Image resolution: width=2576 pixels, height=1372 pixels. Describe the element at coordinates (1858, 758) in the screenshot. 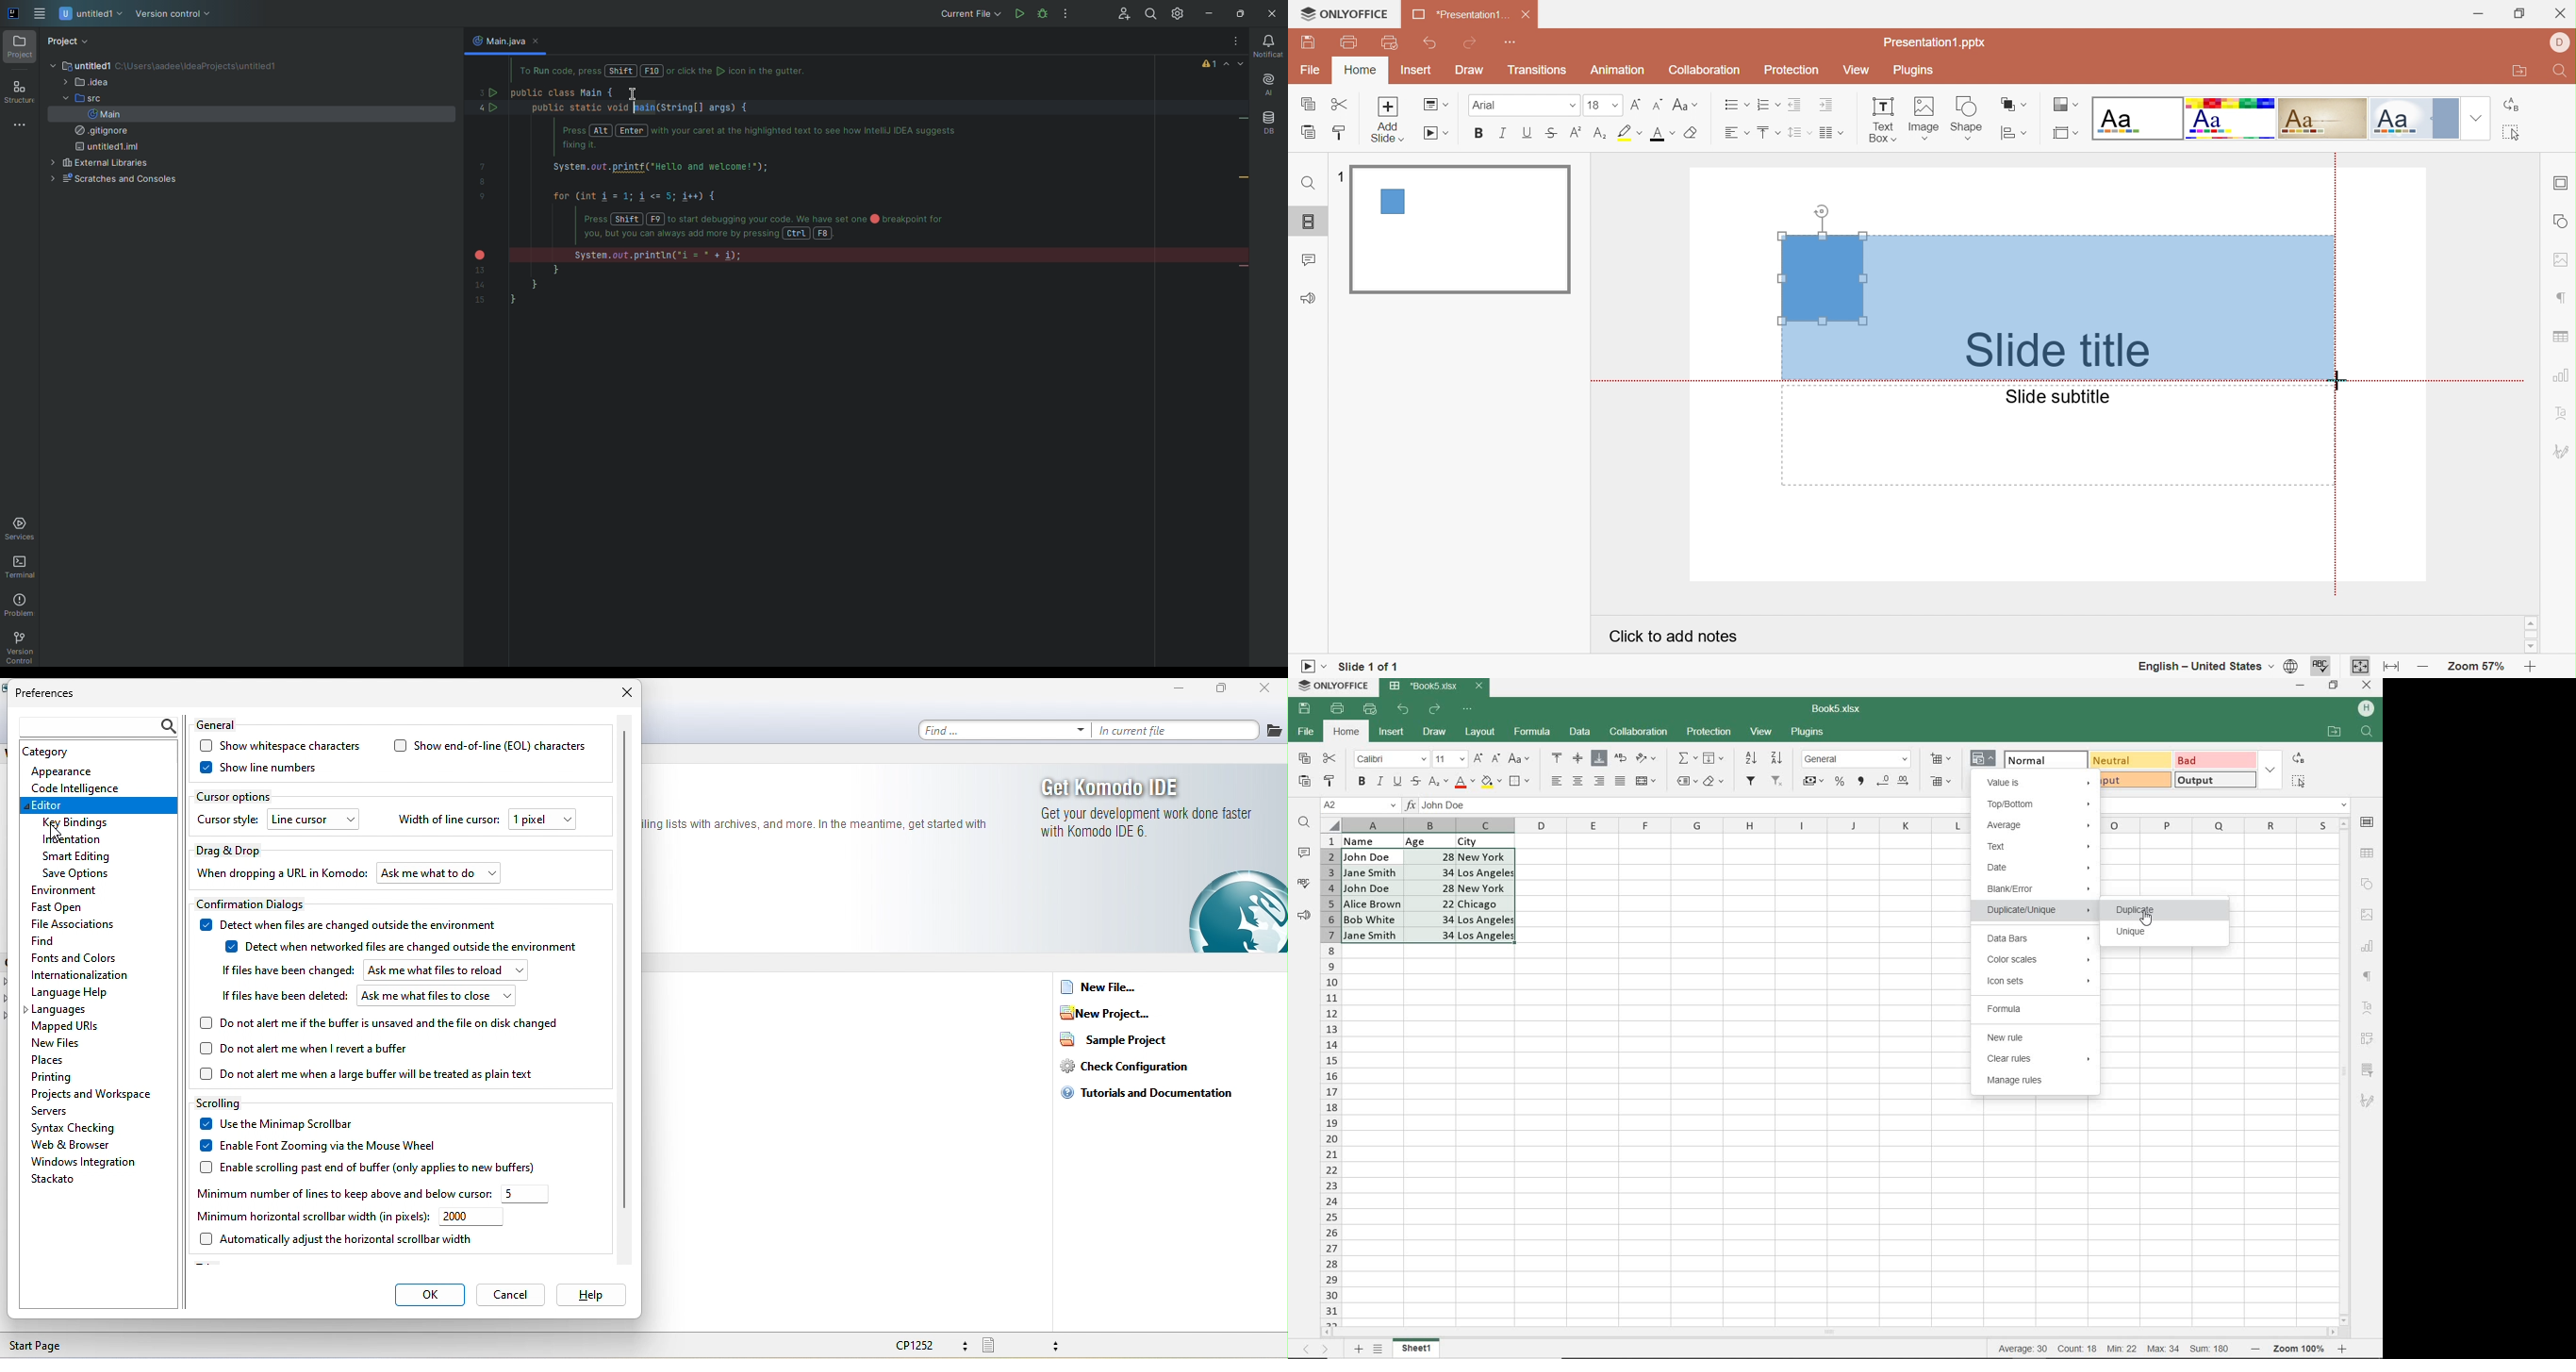

I see `NUMBER FORMAT` at that location.